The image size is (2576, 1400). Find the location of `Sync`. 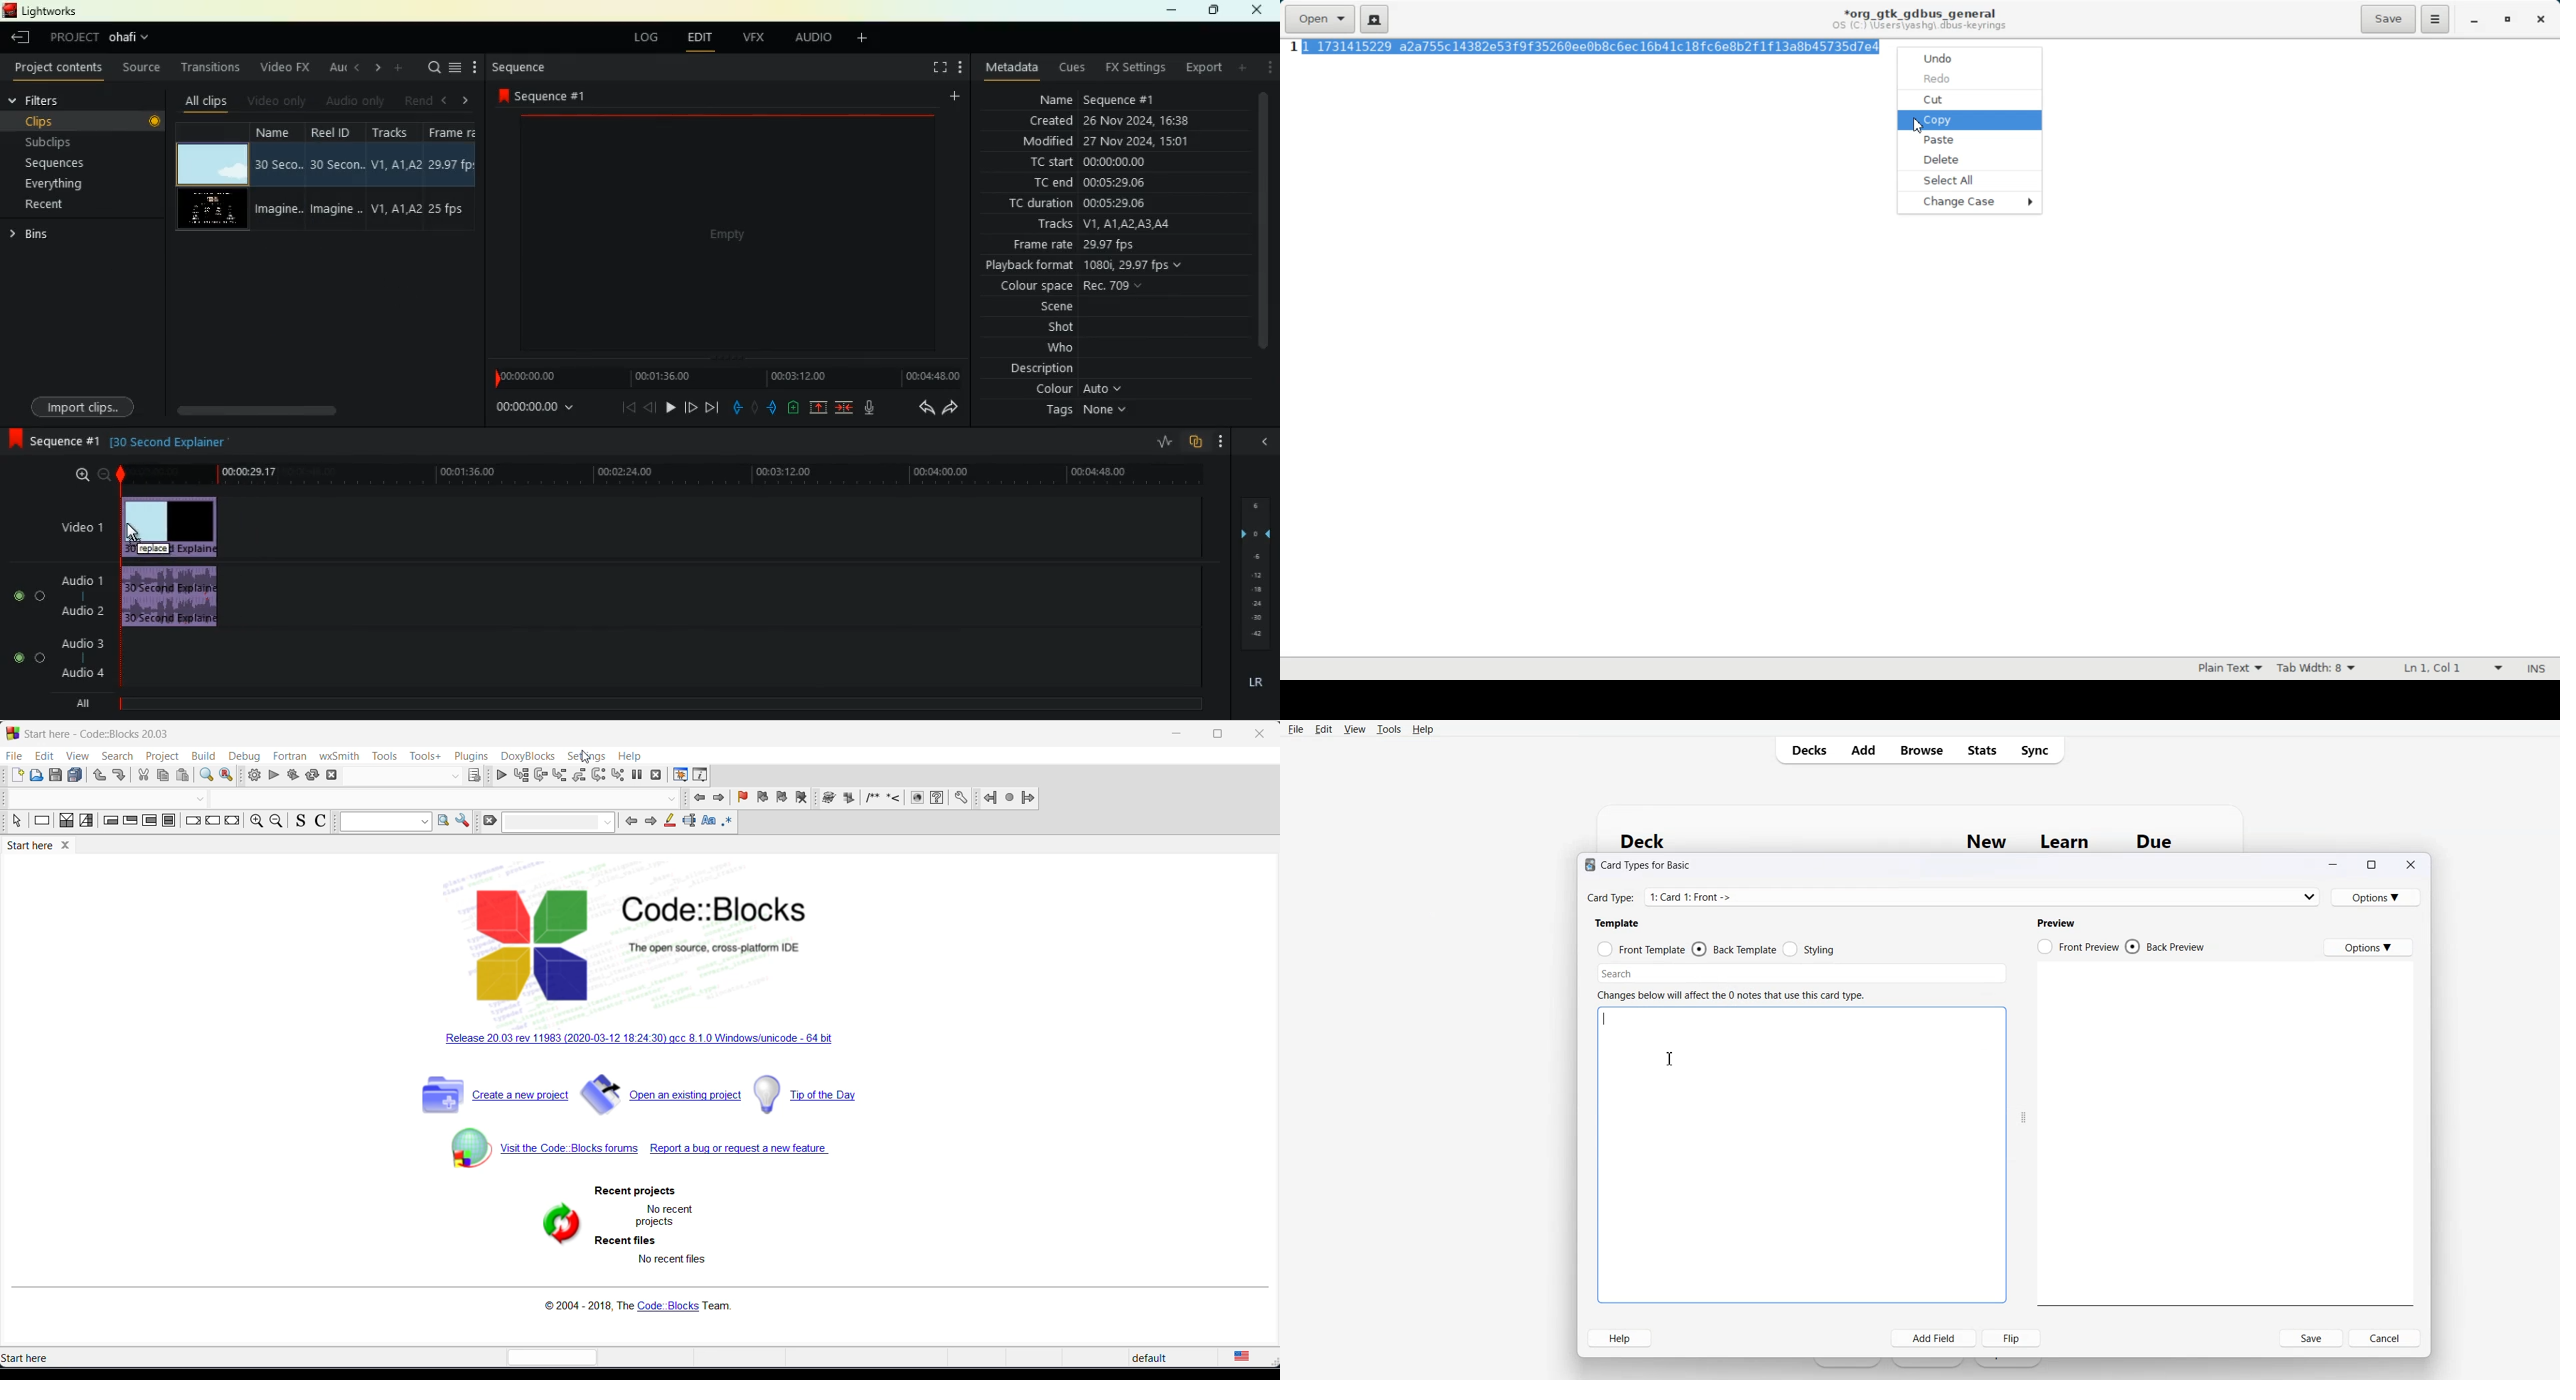

Sync is located at coordinates (2037, 749).